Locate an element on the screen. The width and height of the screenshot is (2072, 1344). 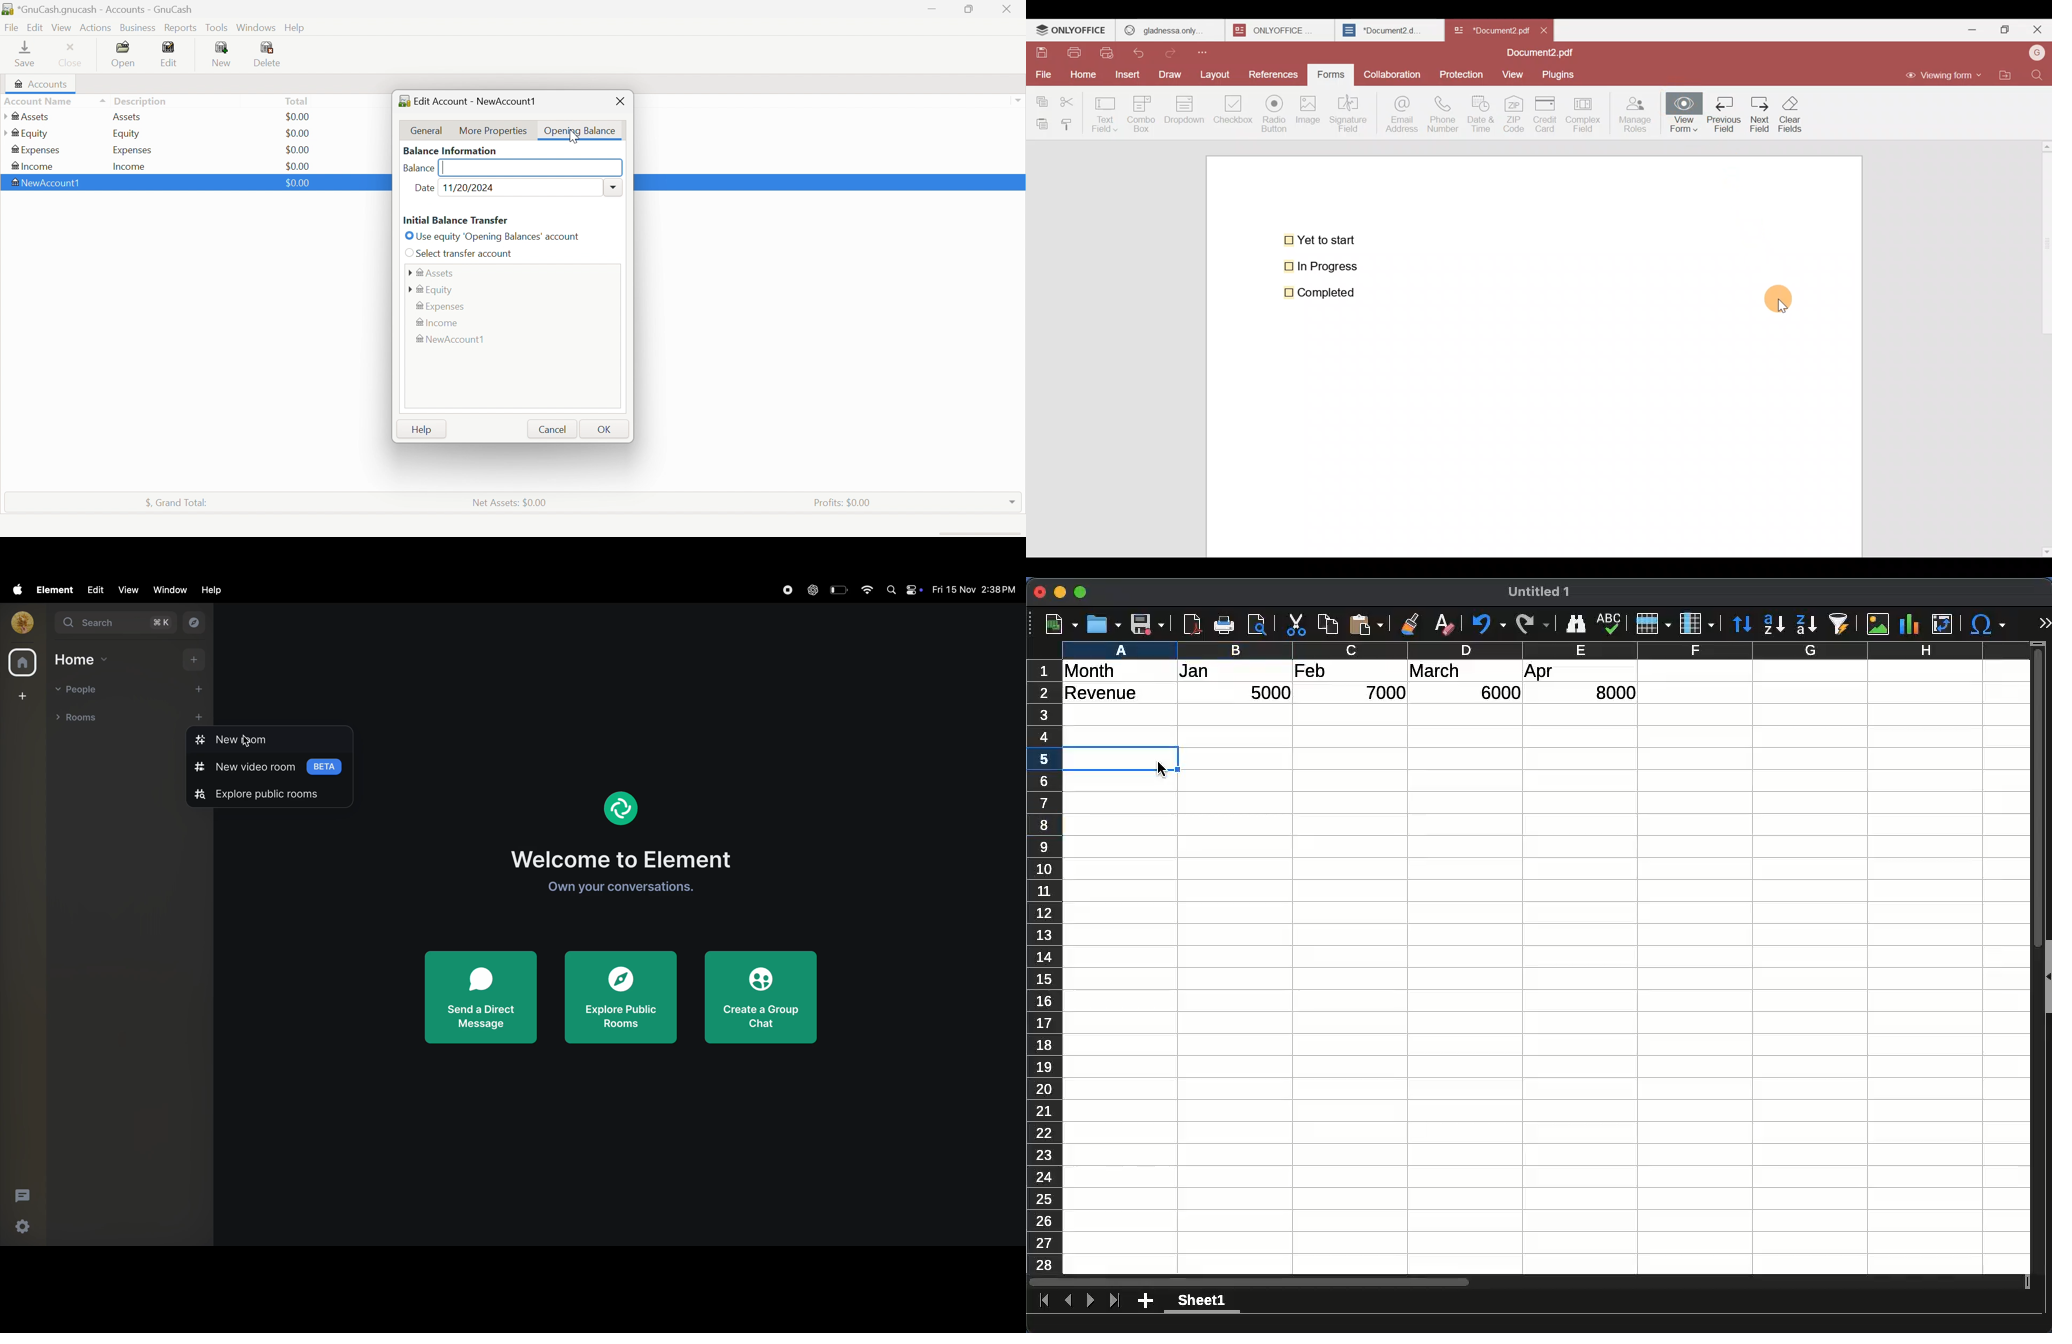
Maximize is located at coordinates (2003, 29).